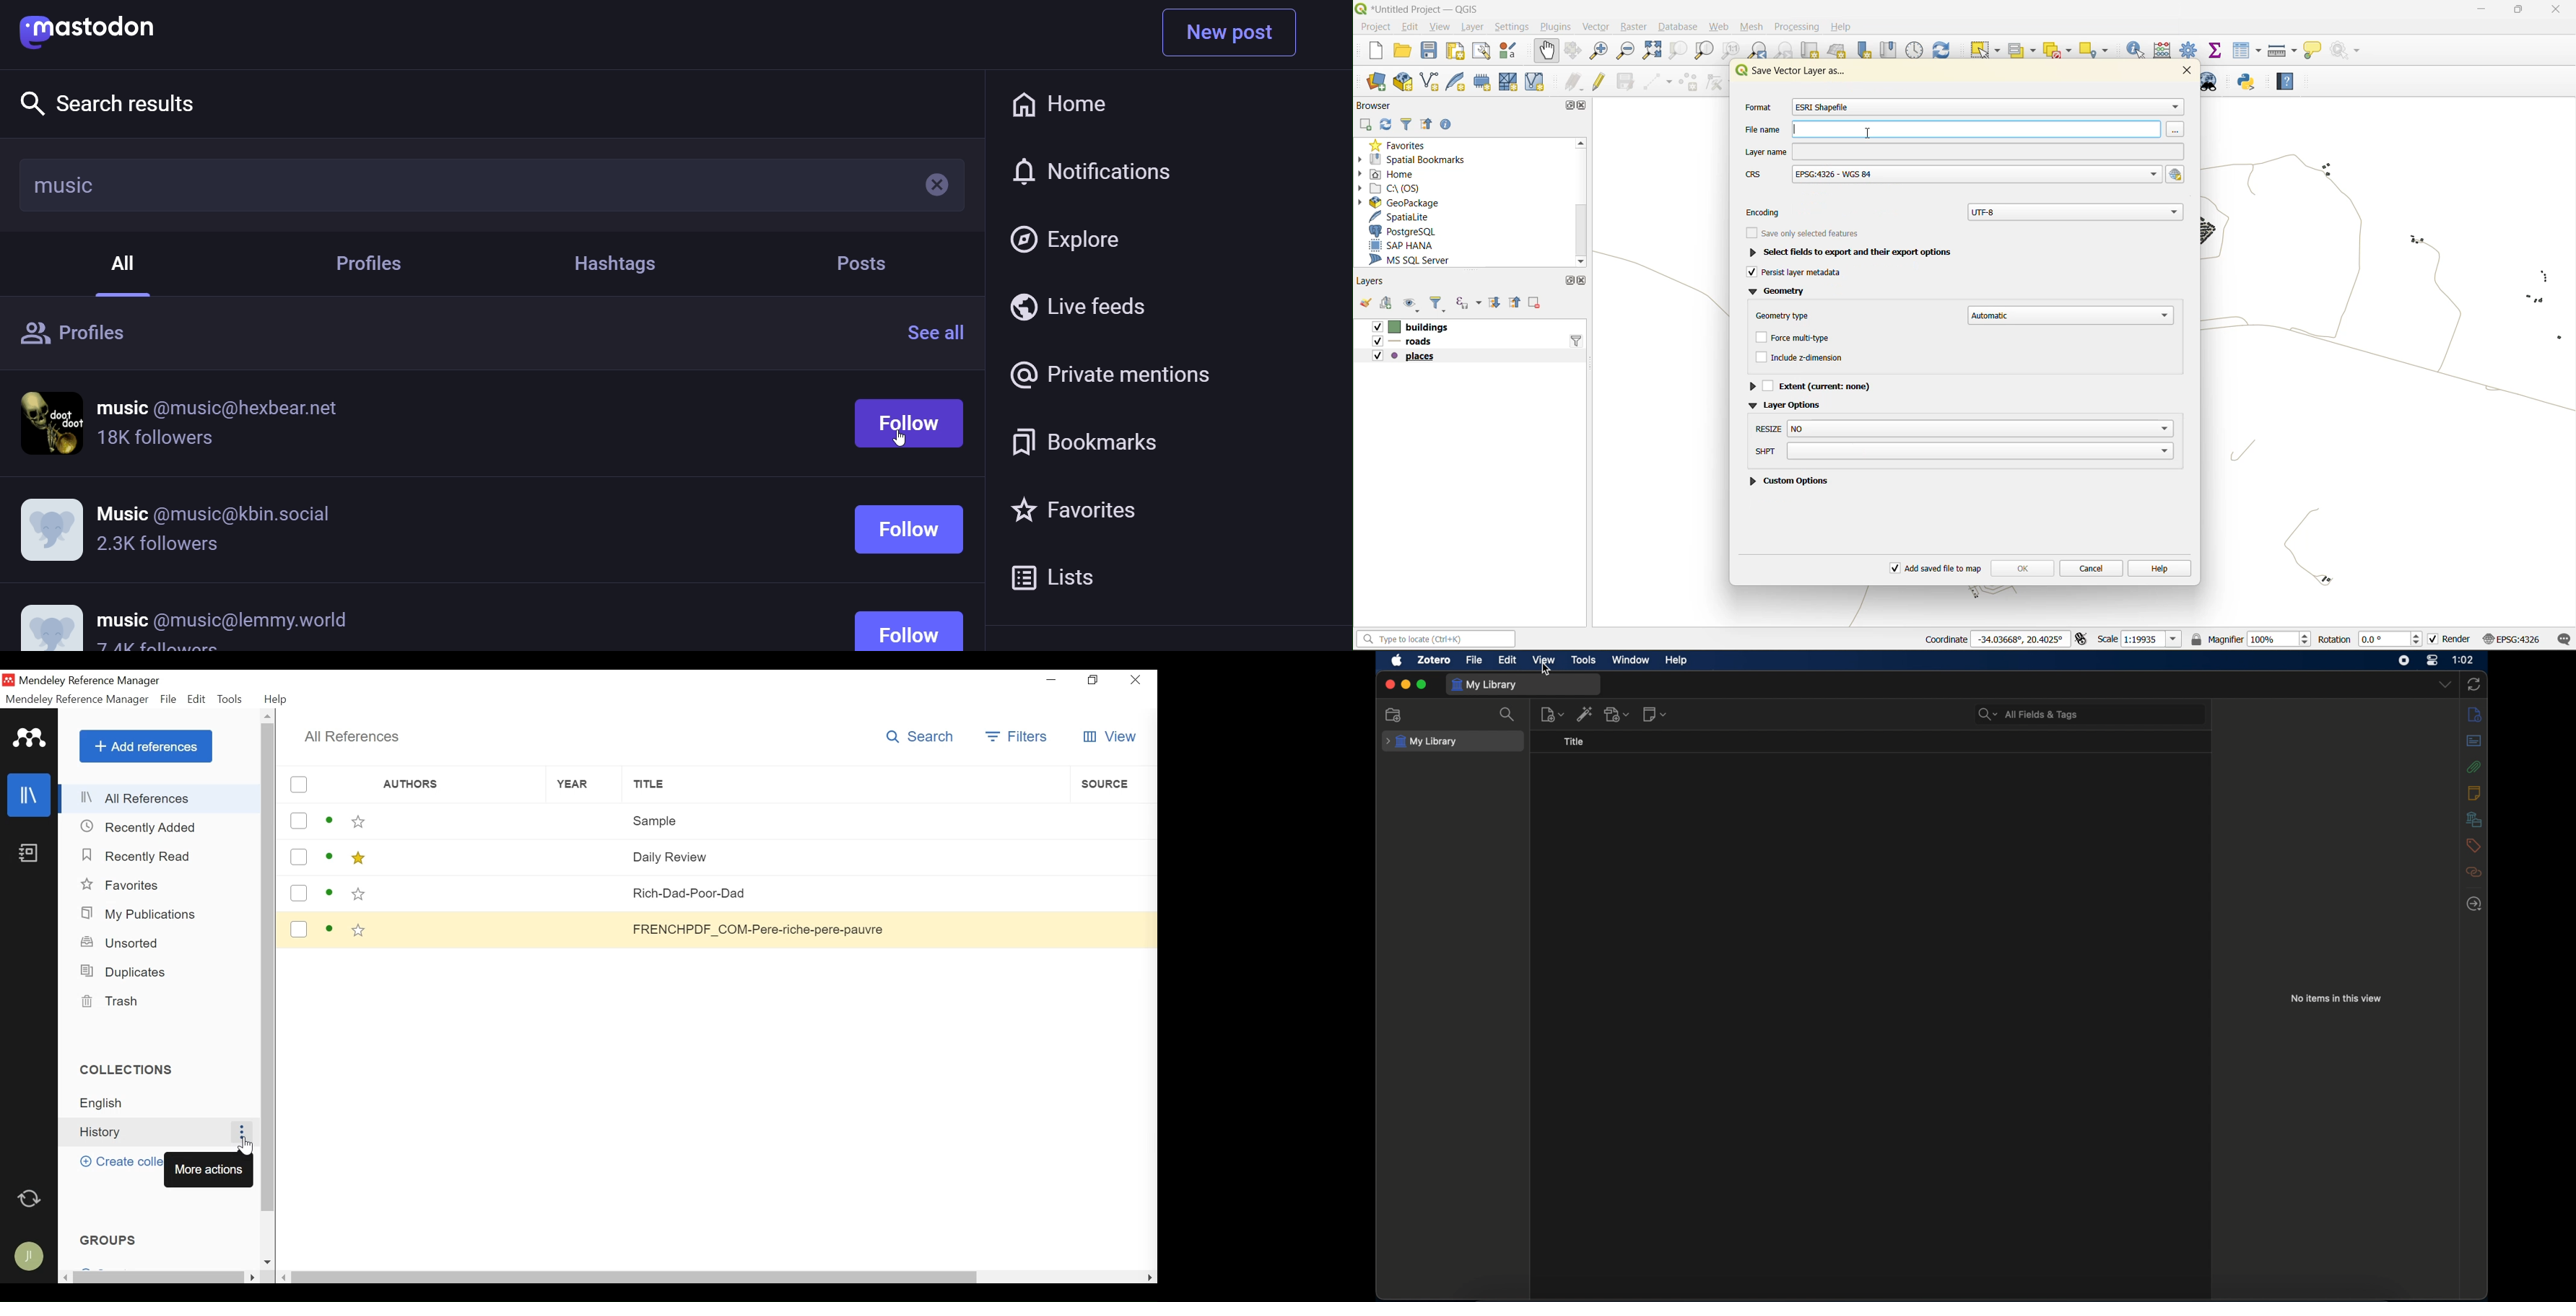 This screenshot has width=2576, height=1316. What do you see at coordinates (2316, 51) in the screenshot?
I see `show tips` at bounding box center [2316, 51].